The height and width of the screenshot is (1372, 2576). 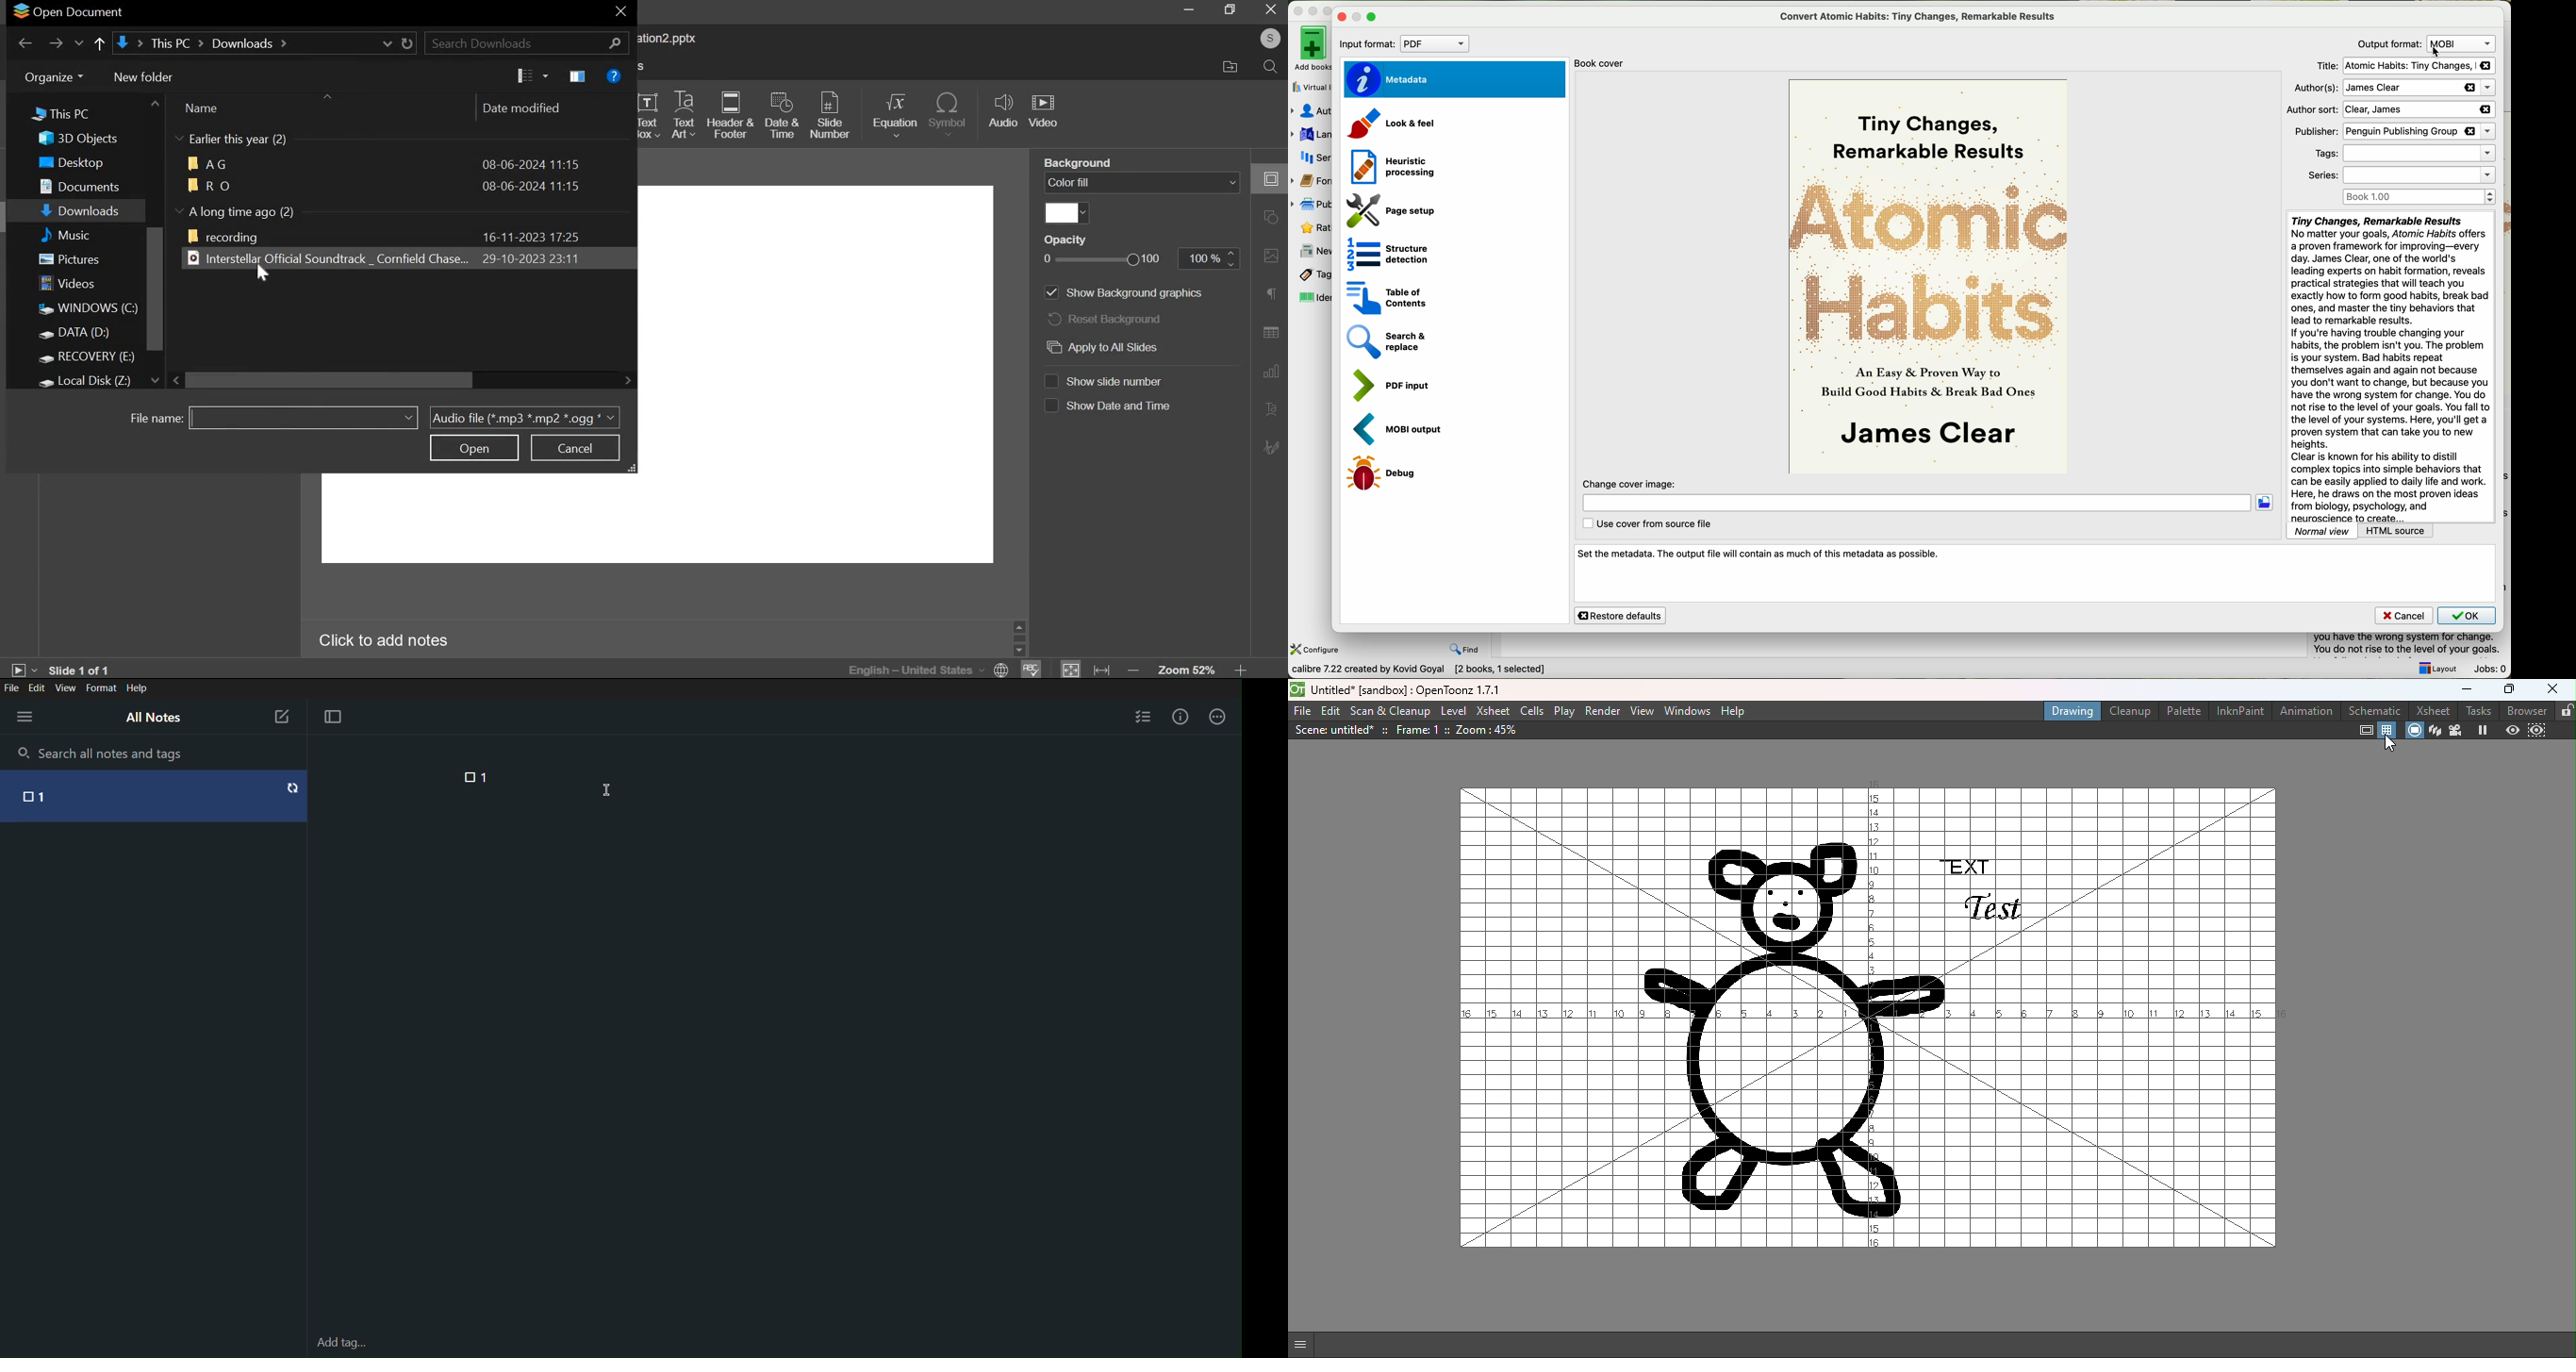 What do you see at coordinates (2183, 711) in the screenshot?
I see `Palette` at bounding box center [2183, 711].